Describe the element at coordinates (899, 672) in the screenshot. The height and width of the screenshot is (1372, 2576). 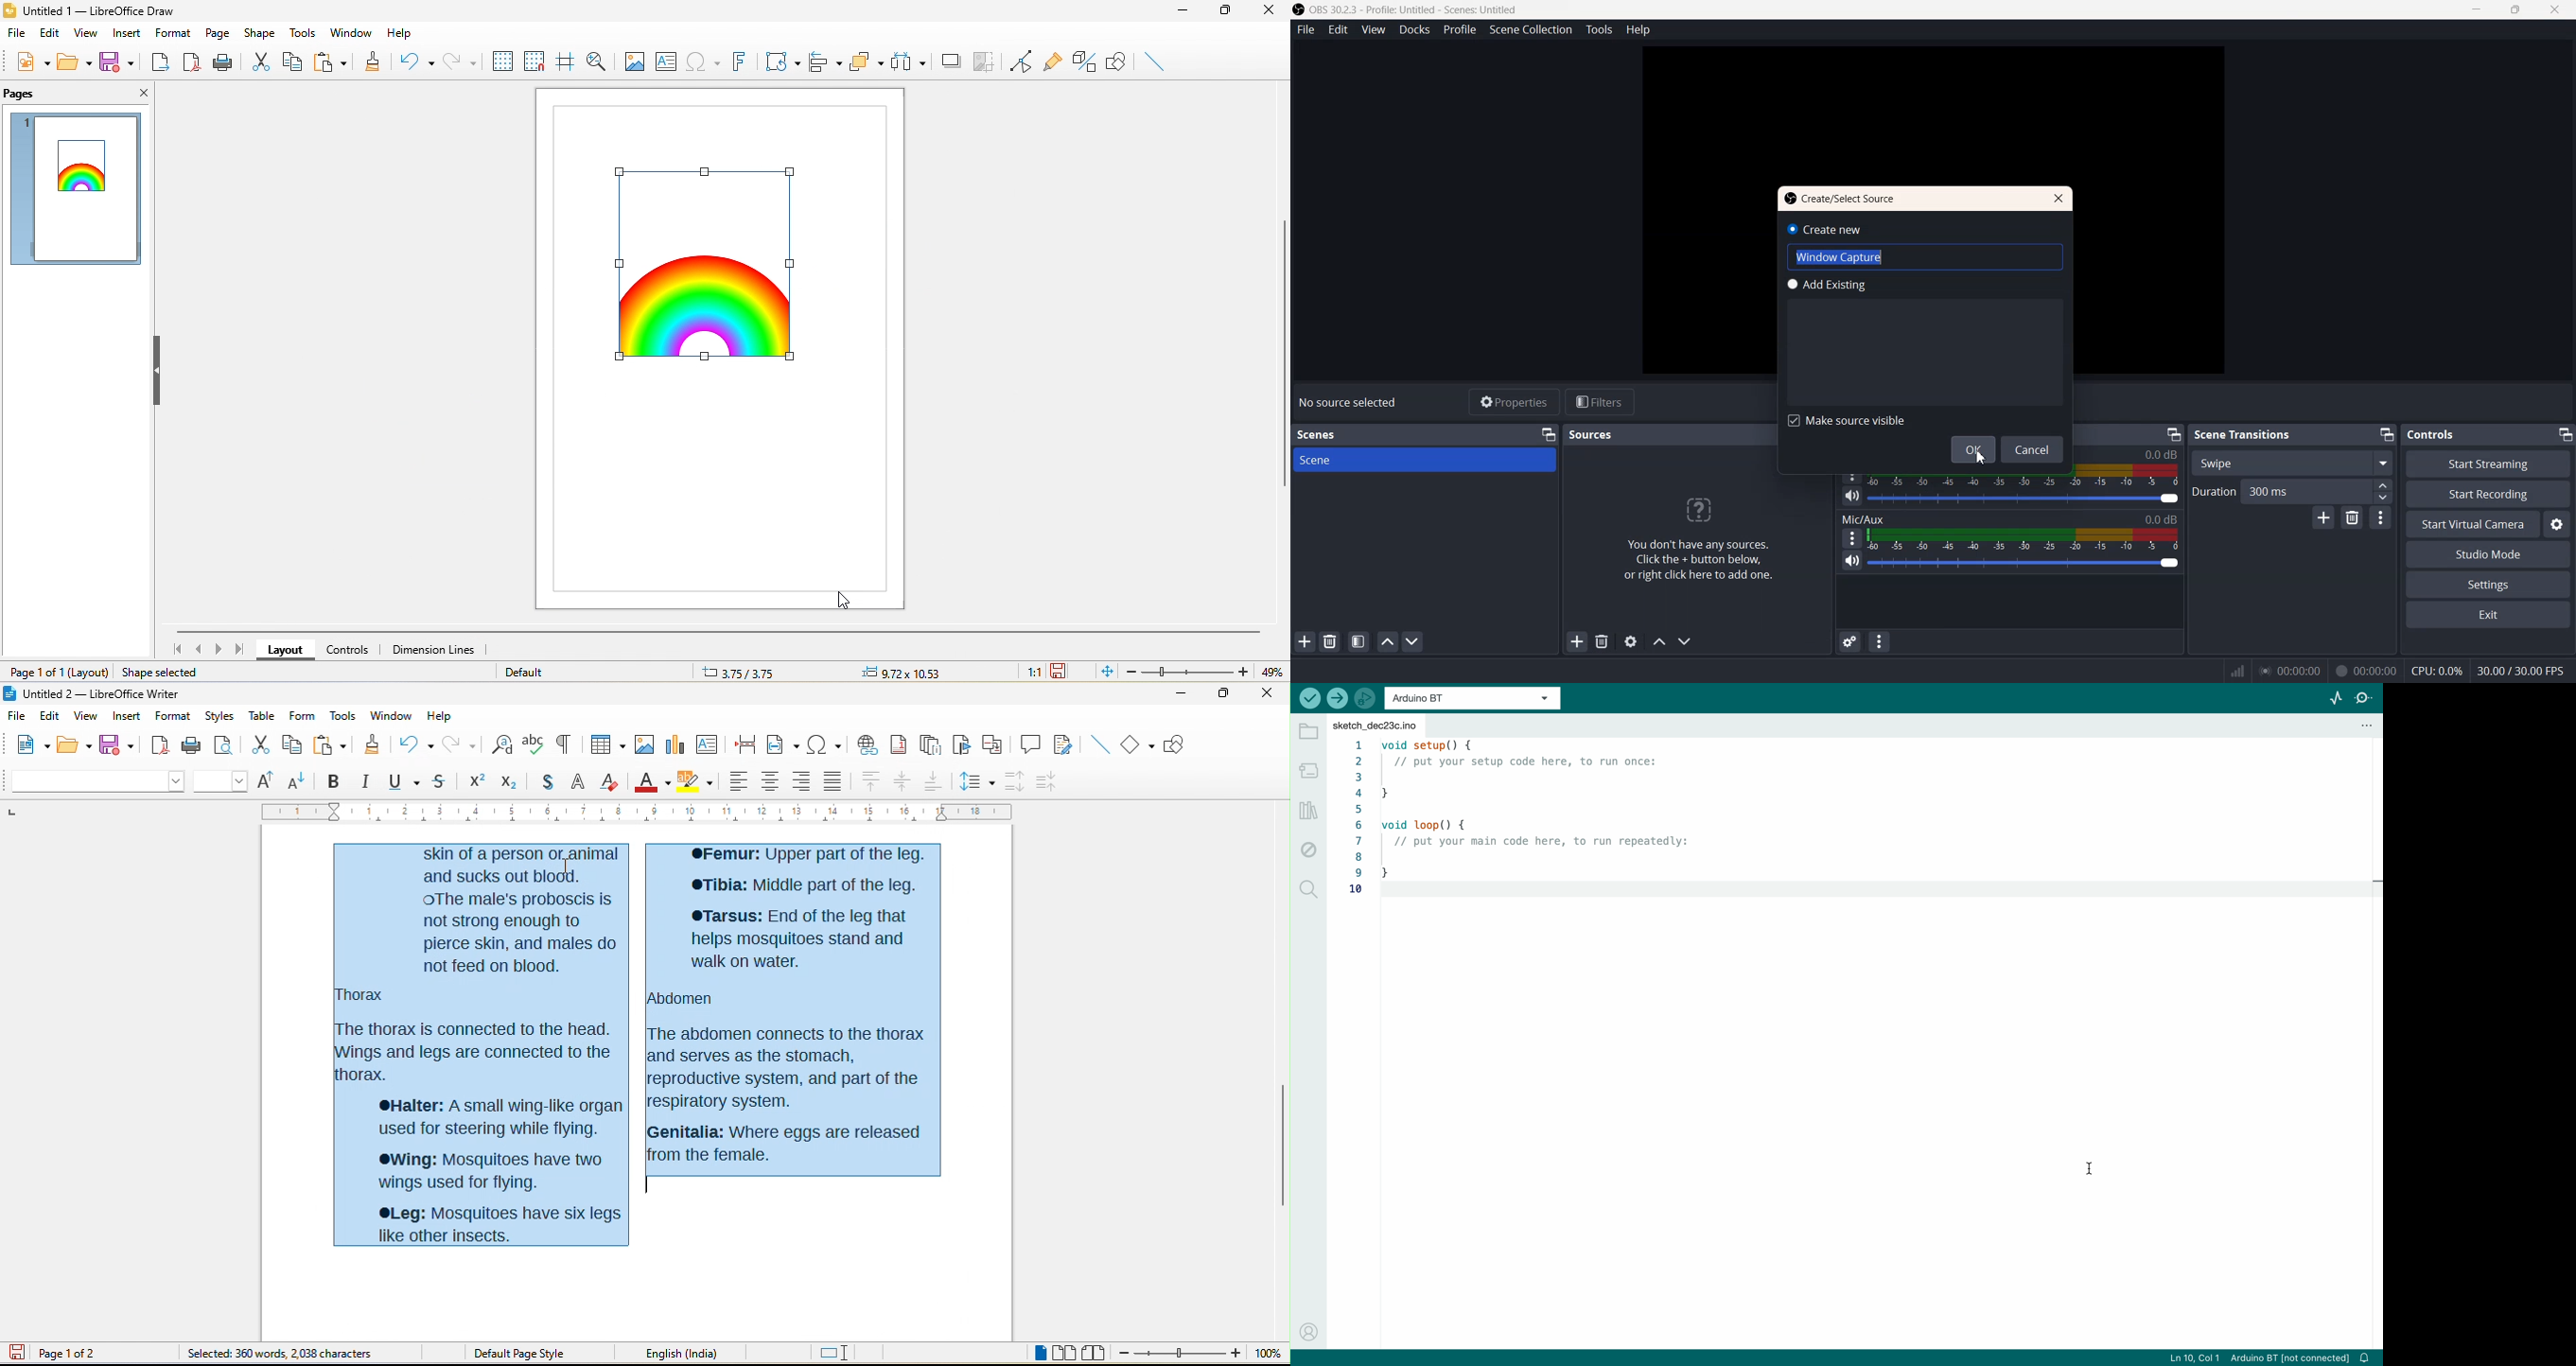
I see `0.00x0.00` at that location.